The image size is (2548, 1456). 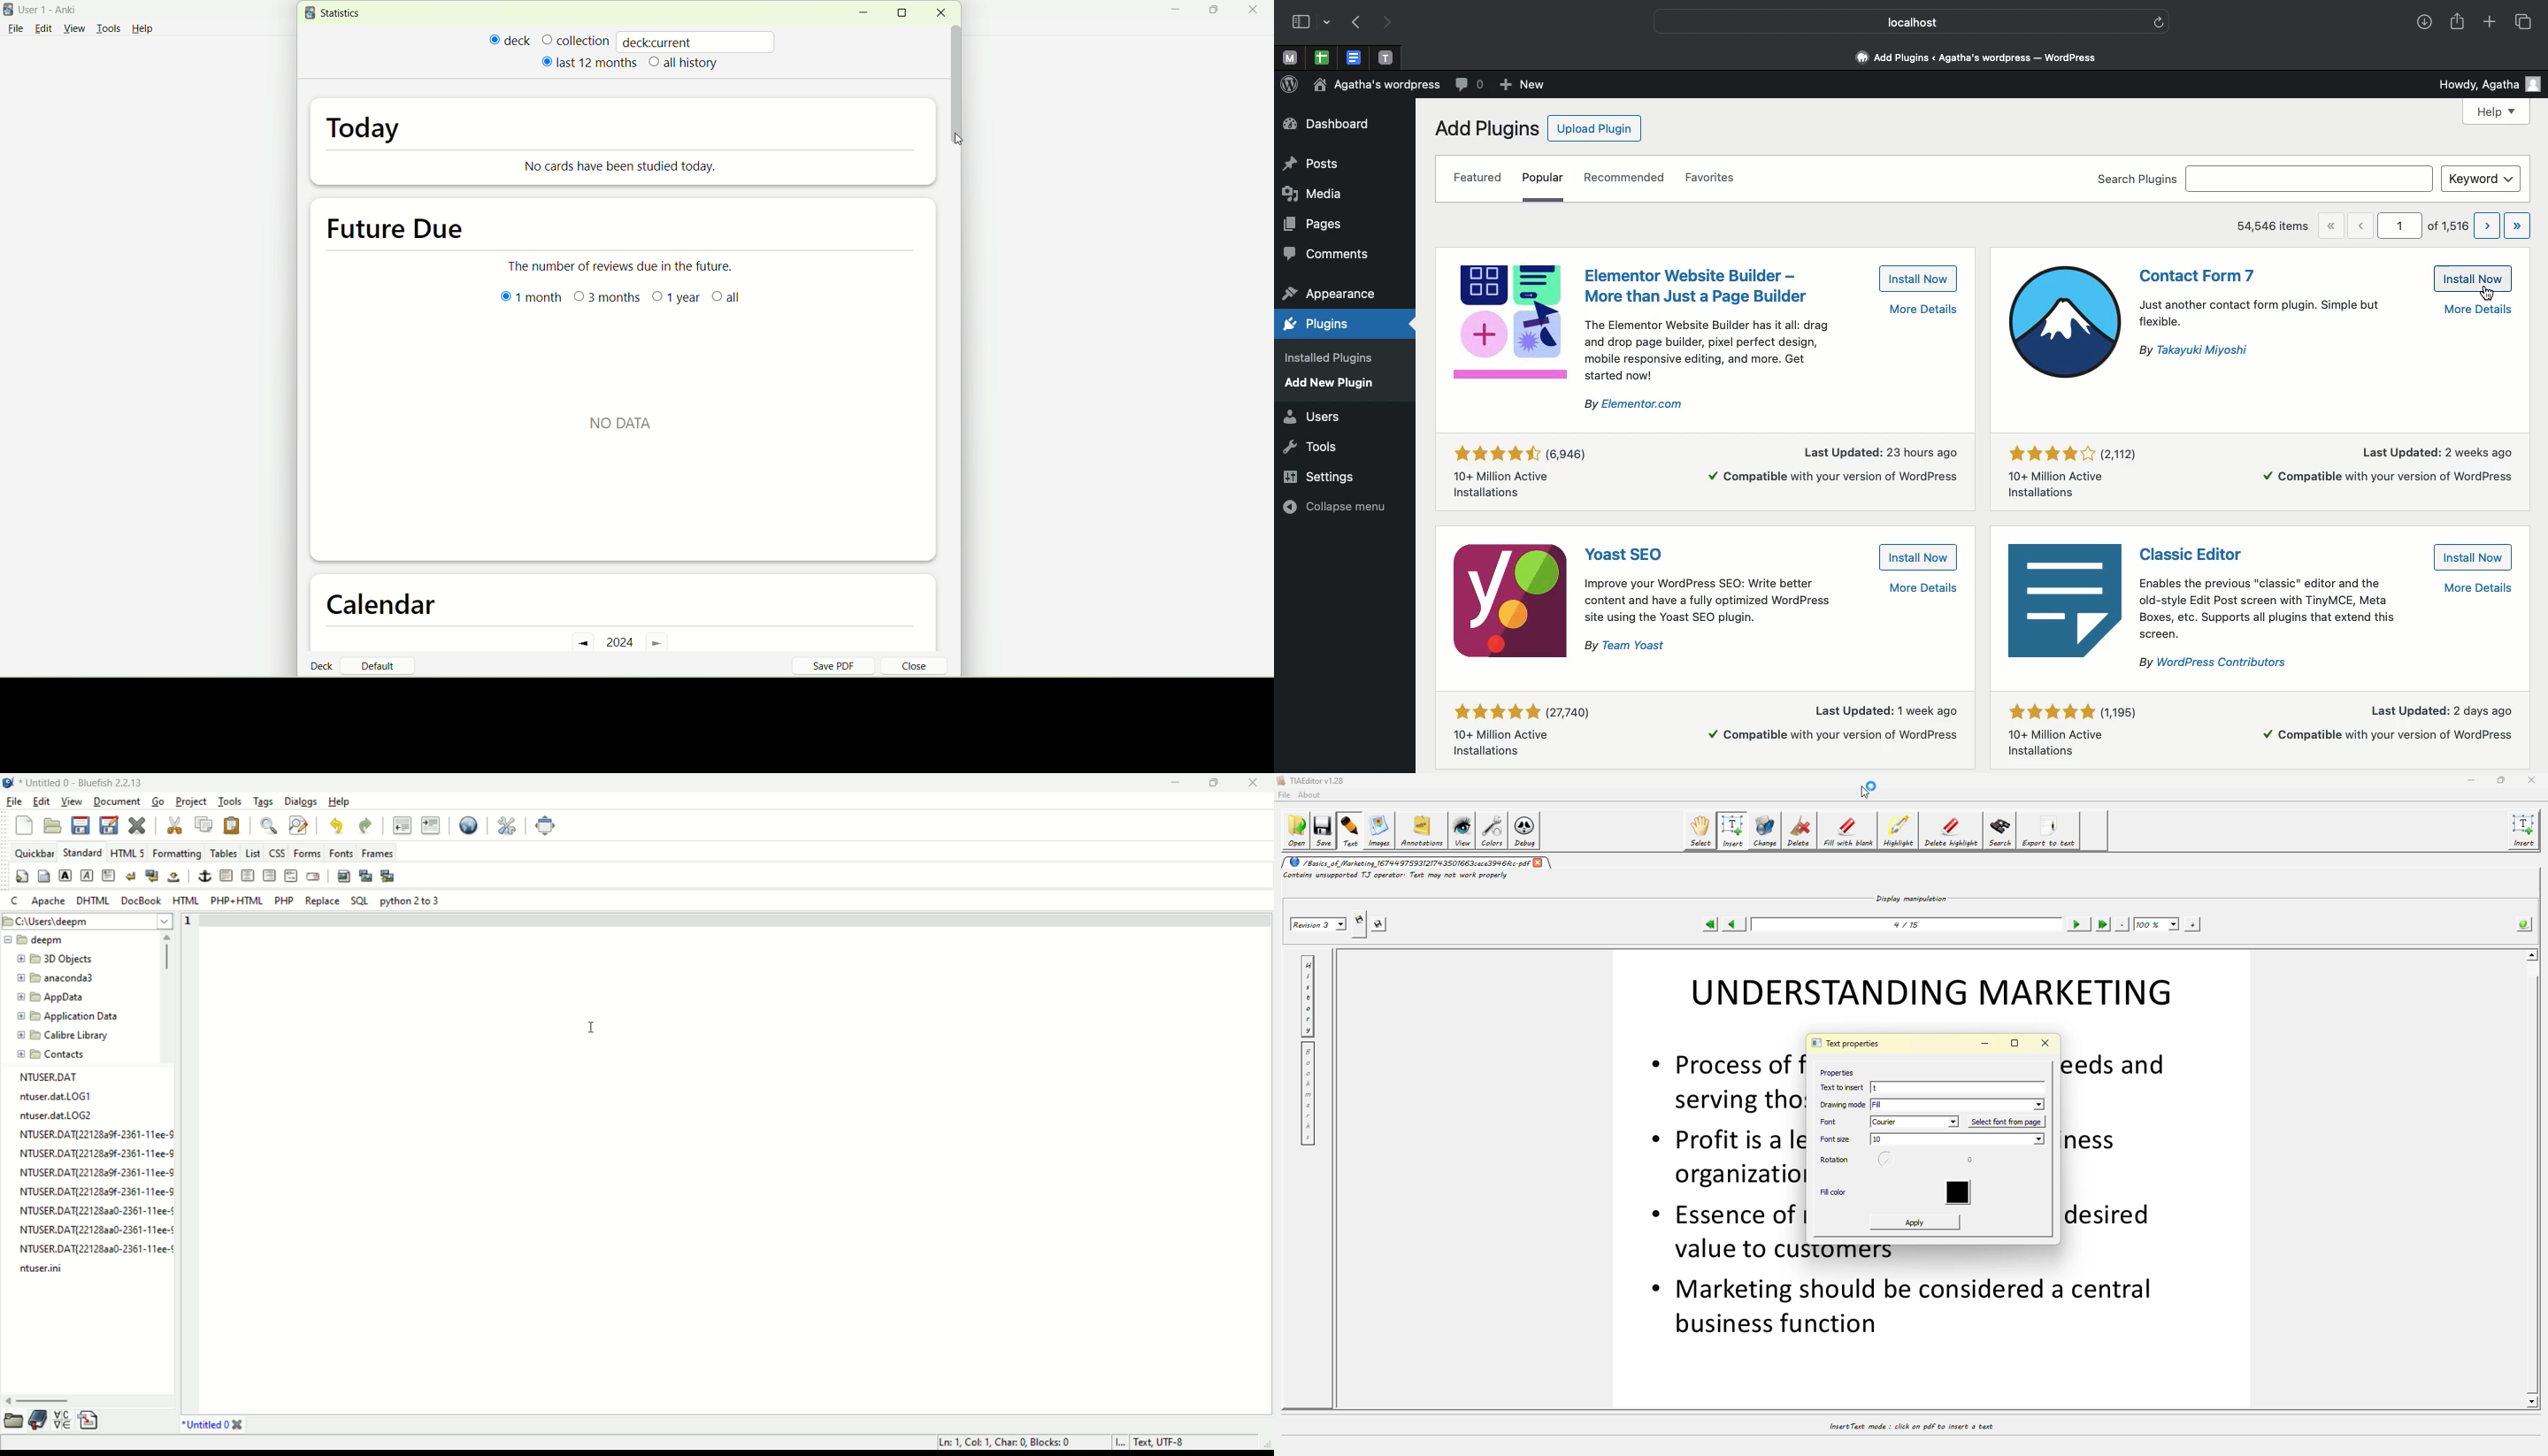 I want to click on More details, so click(x=1917, y=310).